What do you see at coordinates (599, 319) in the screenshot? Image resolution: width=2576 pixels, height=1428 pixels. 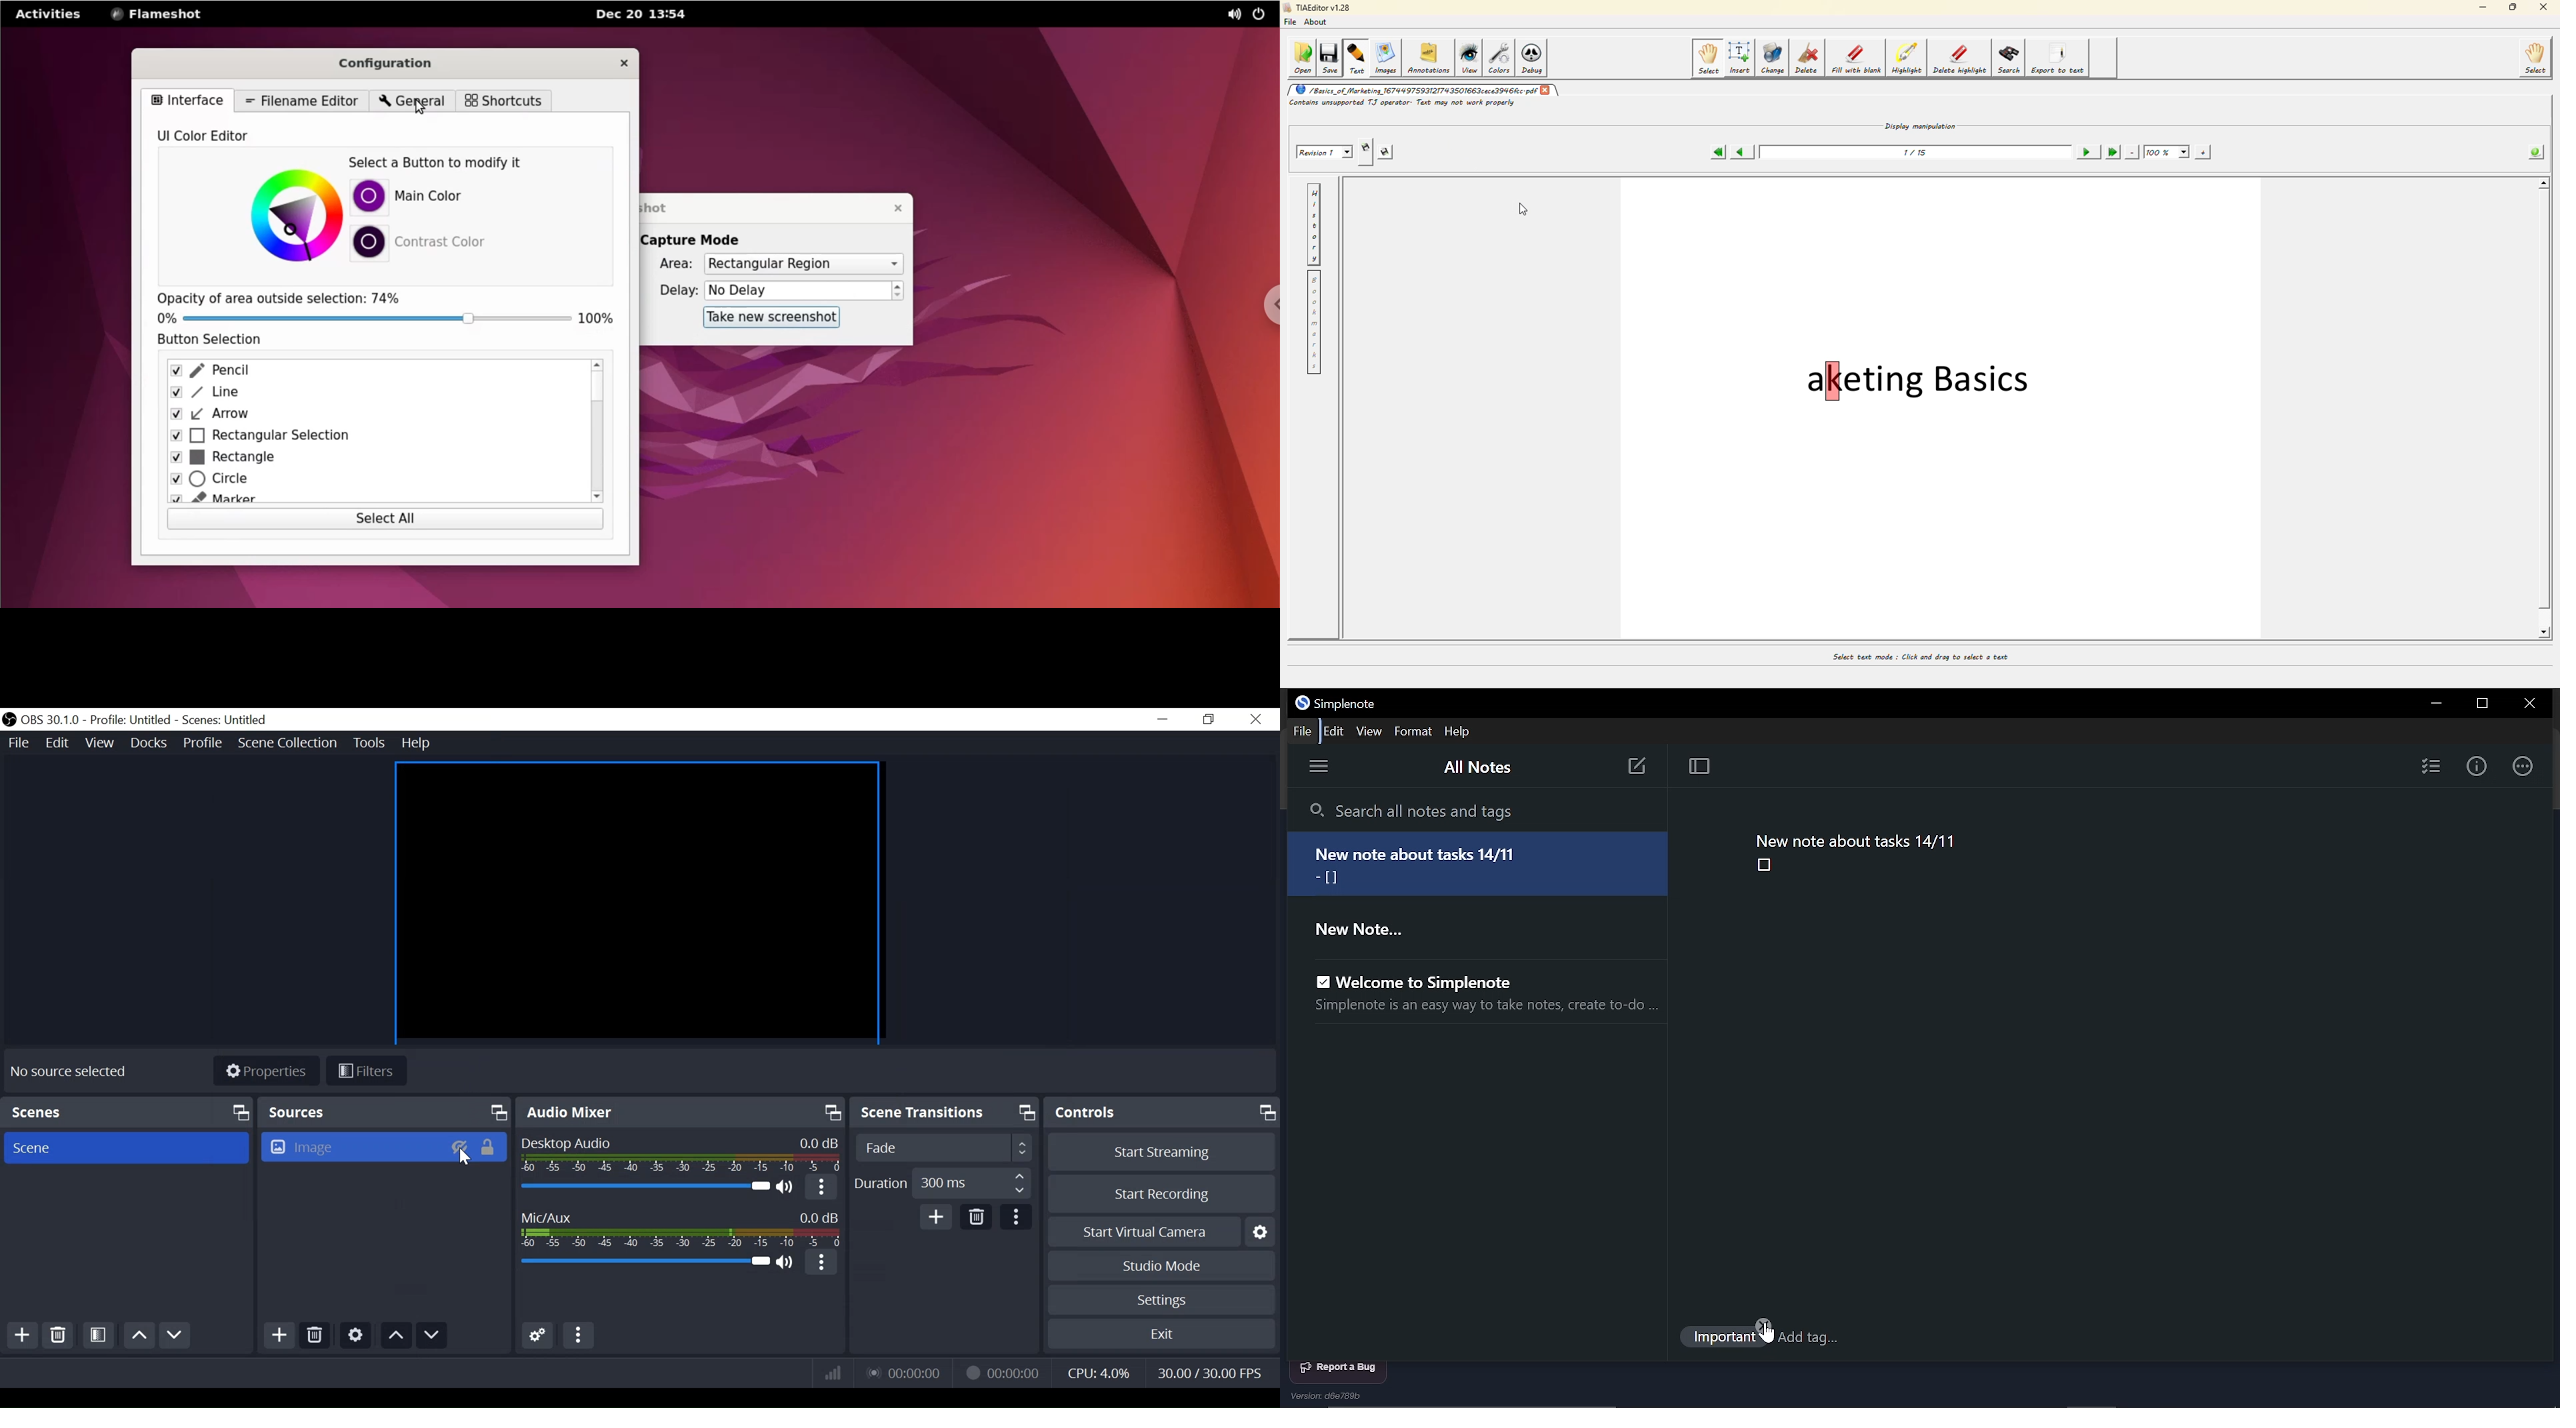 I see `100% ` at bounding box center [599, 319].